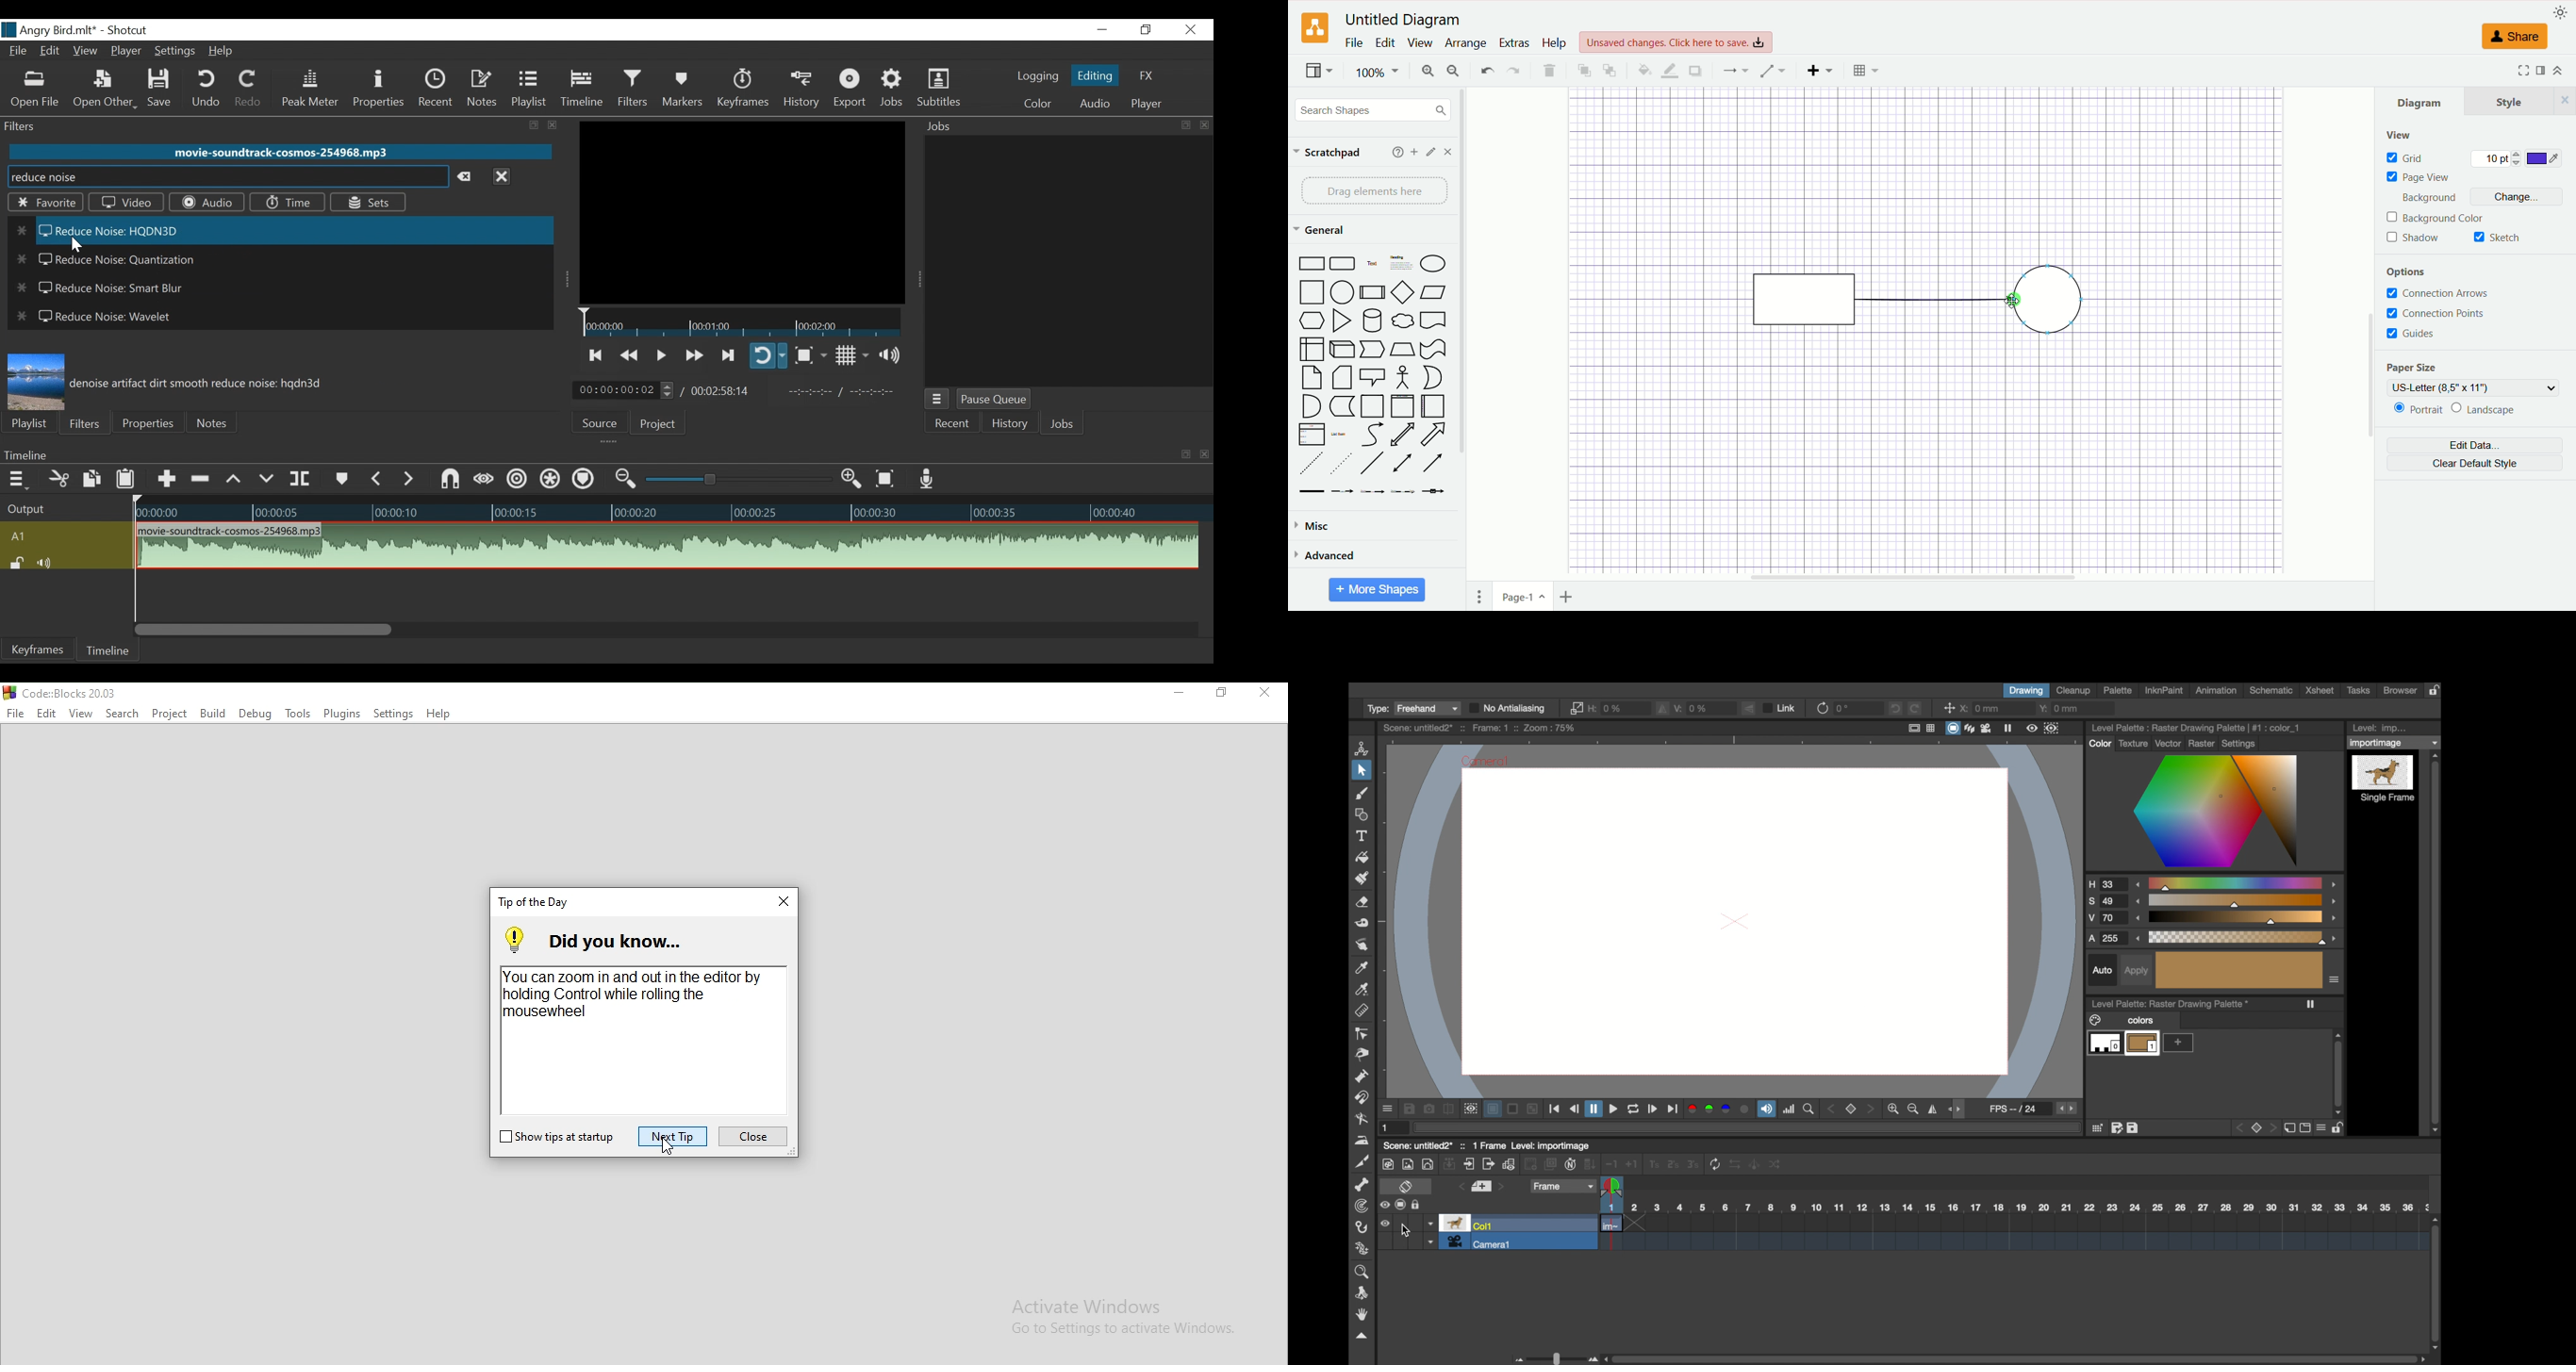  What do you see at coordinates (582, 88) in the screenshot?
I see `Timeline` at bounding box center [582, 88].